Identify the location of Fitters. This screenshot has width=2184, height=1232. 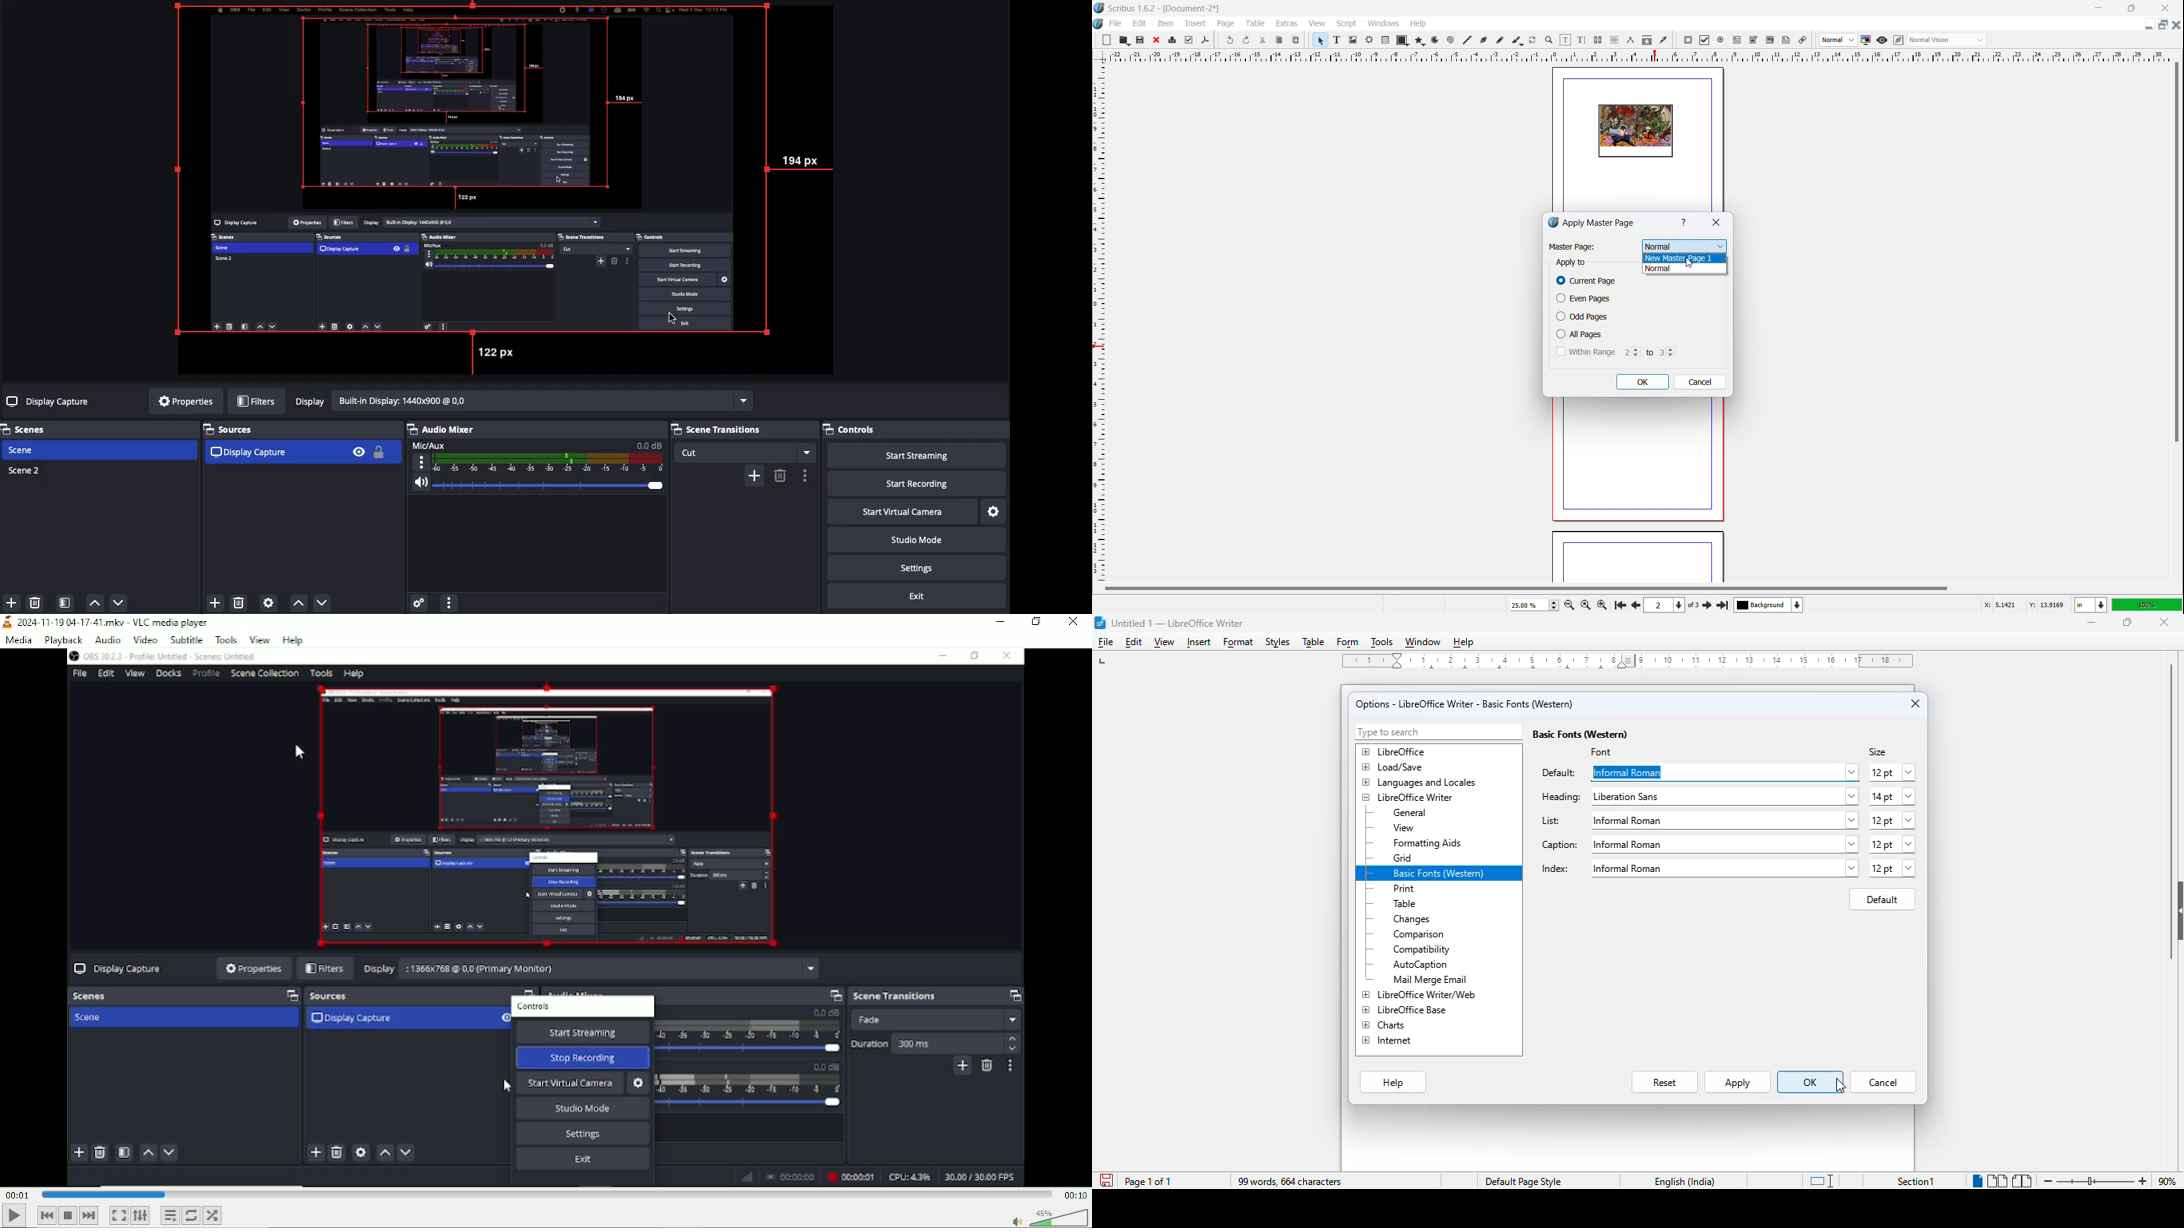
(256, 401).